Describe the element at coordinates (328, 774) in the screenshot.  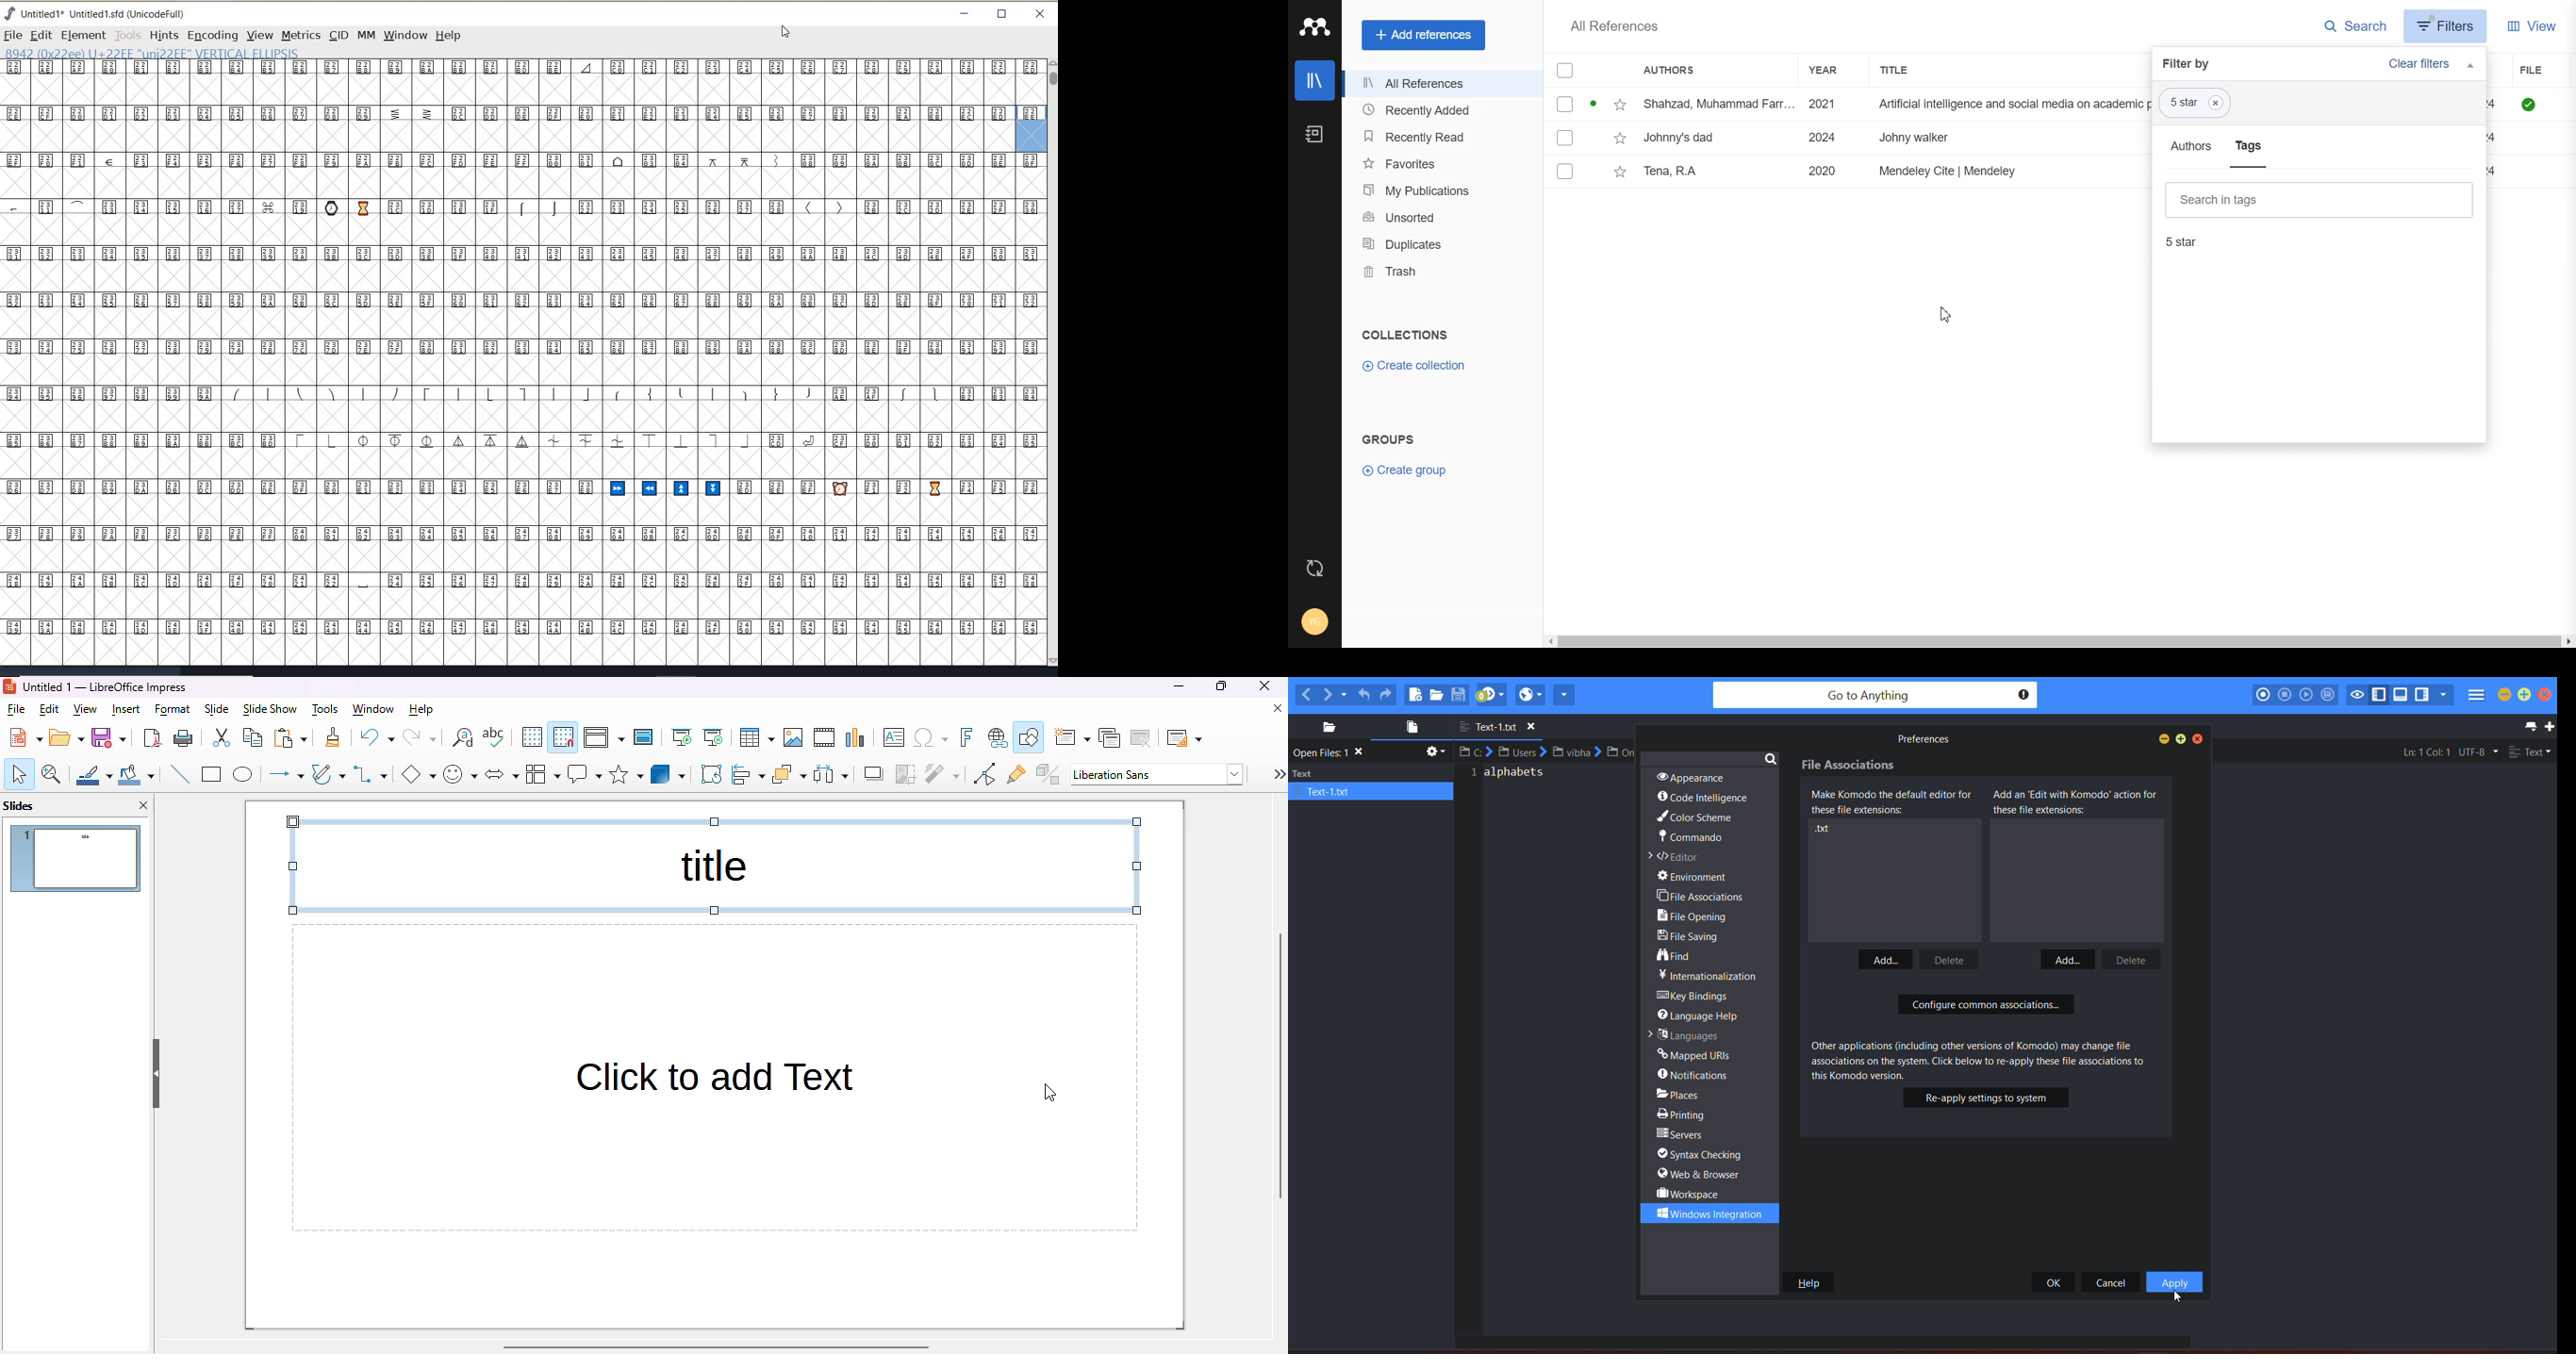
I see `curves and polygons` at that location.